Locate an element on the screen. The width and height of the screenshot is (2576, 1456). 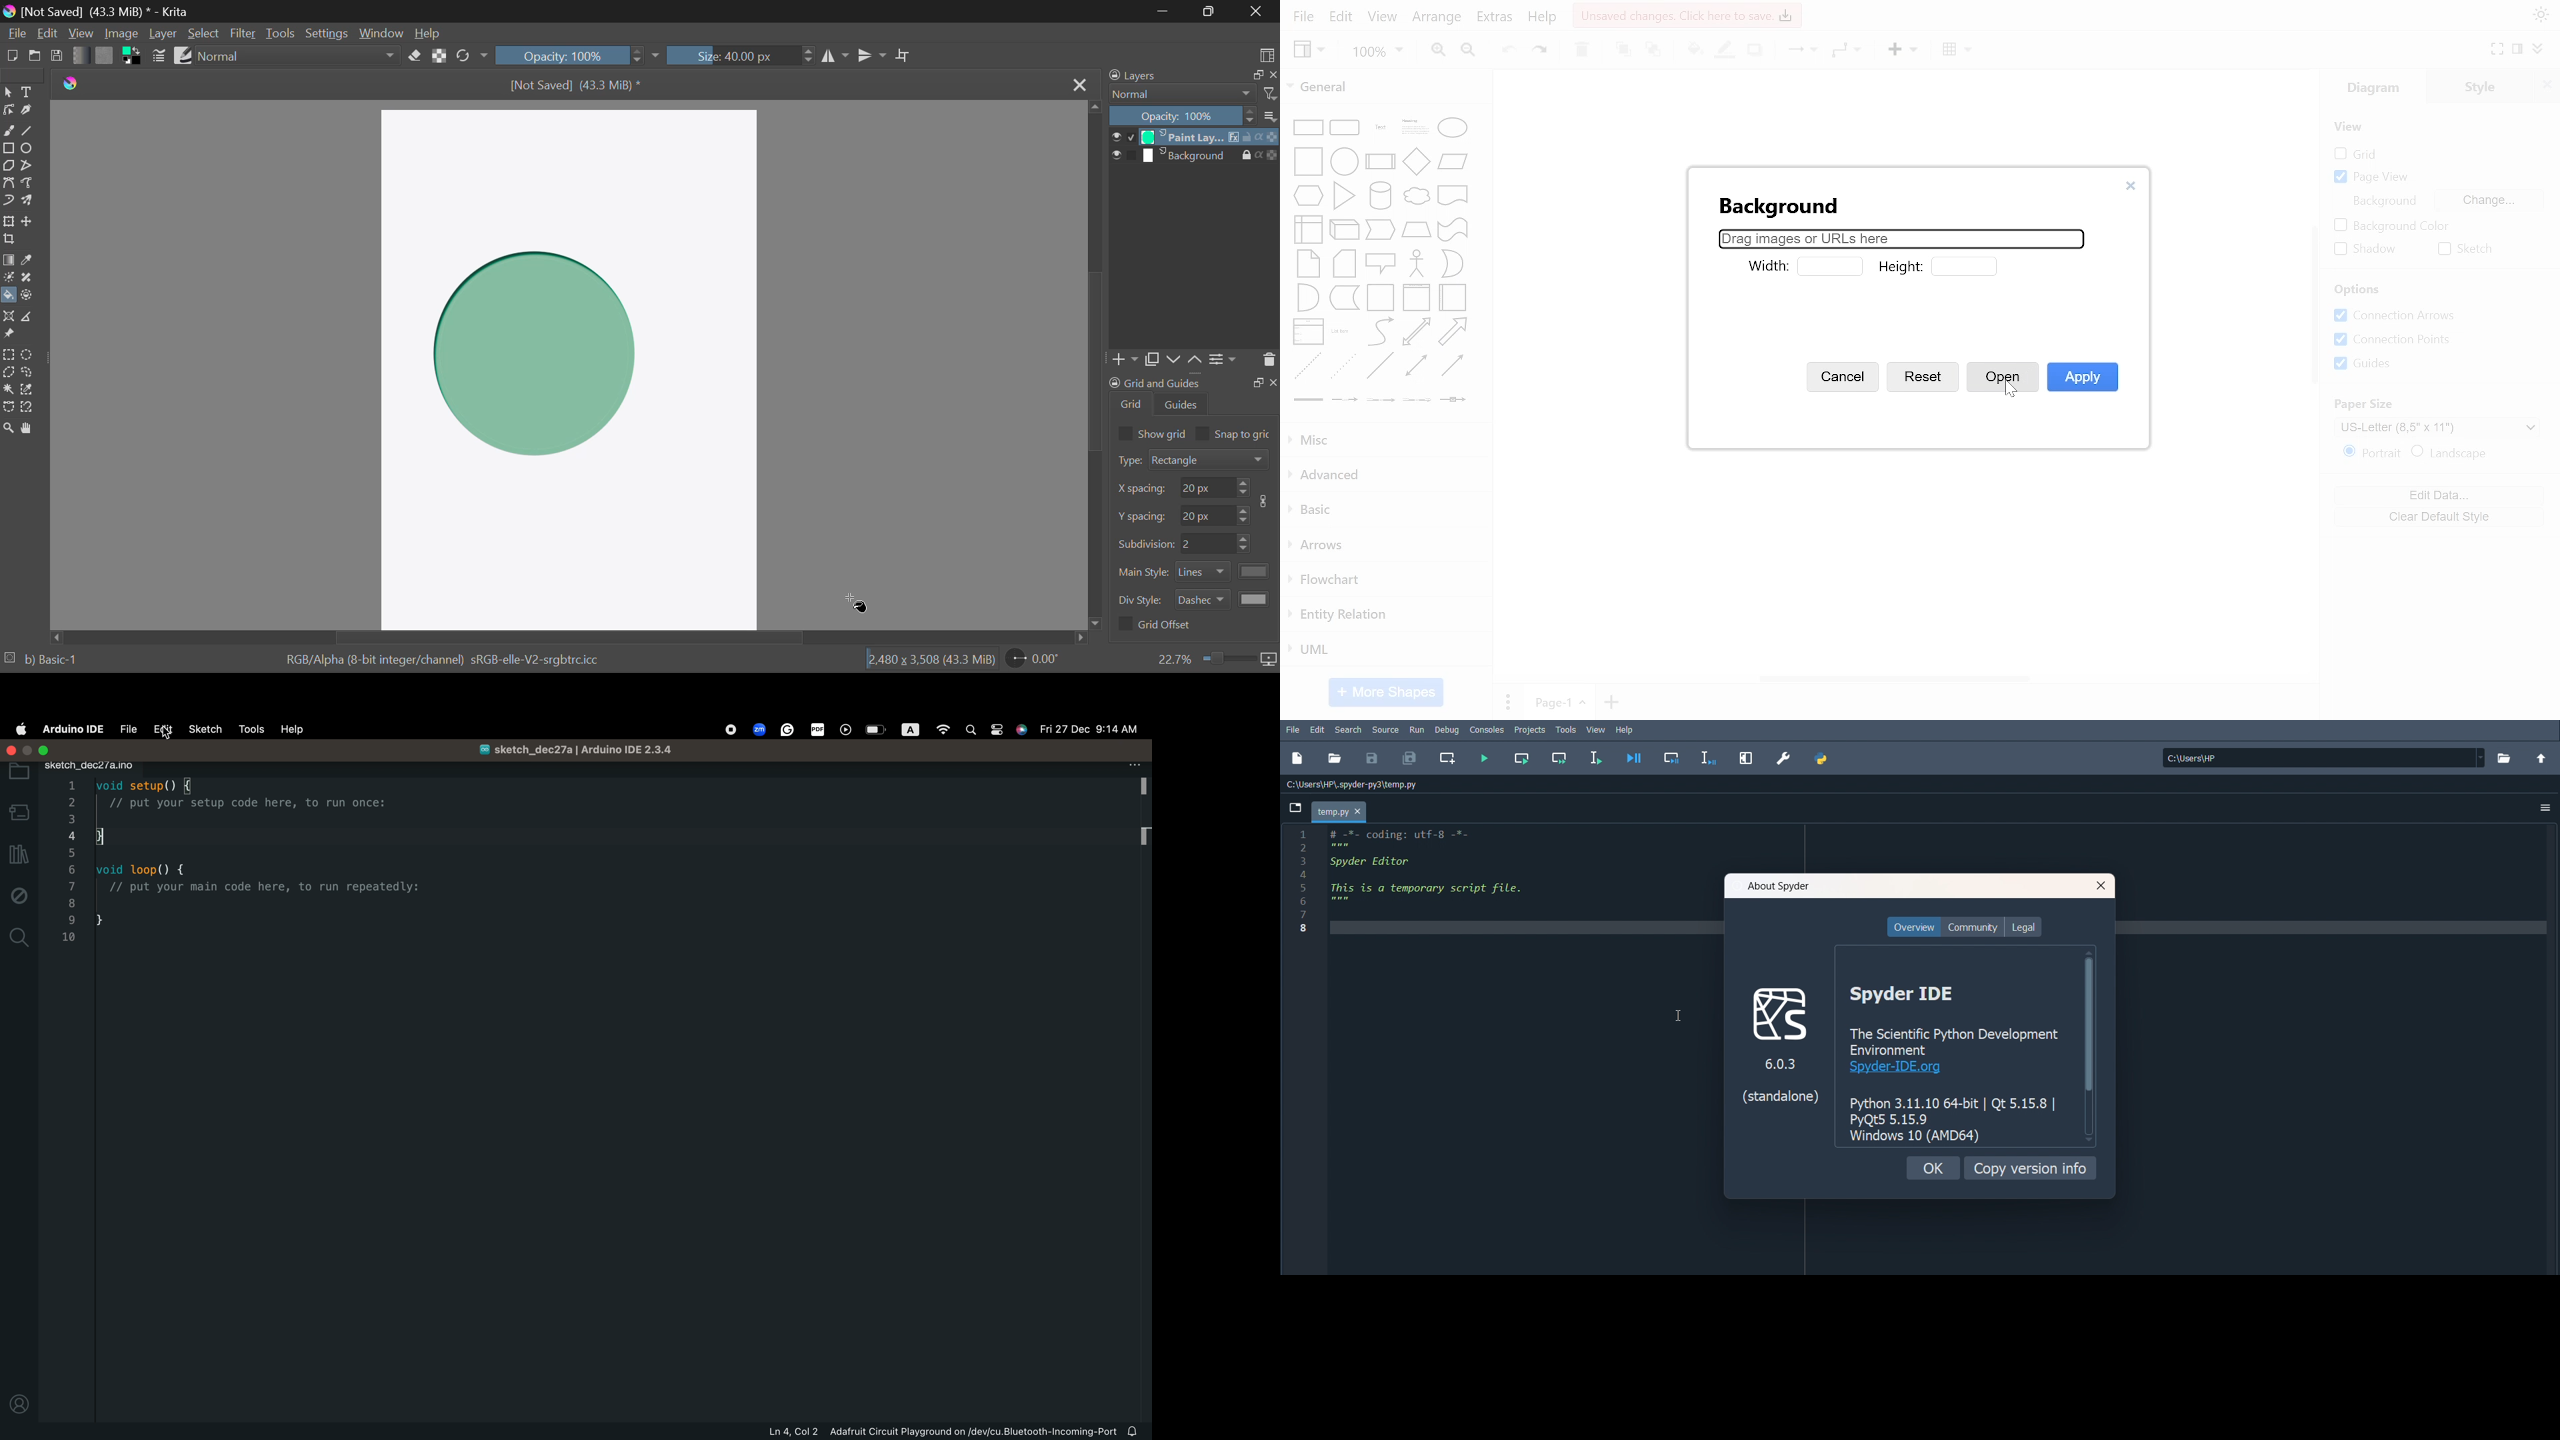
Assistant Tool is located at coordinates (9, 317).